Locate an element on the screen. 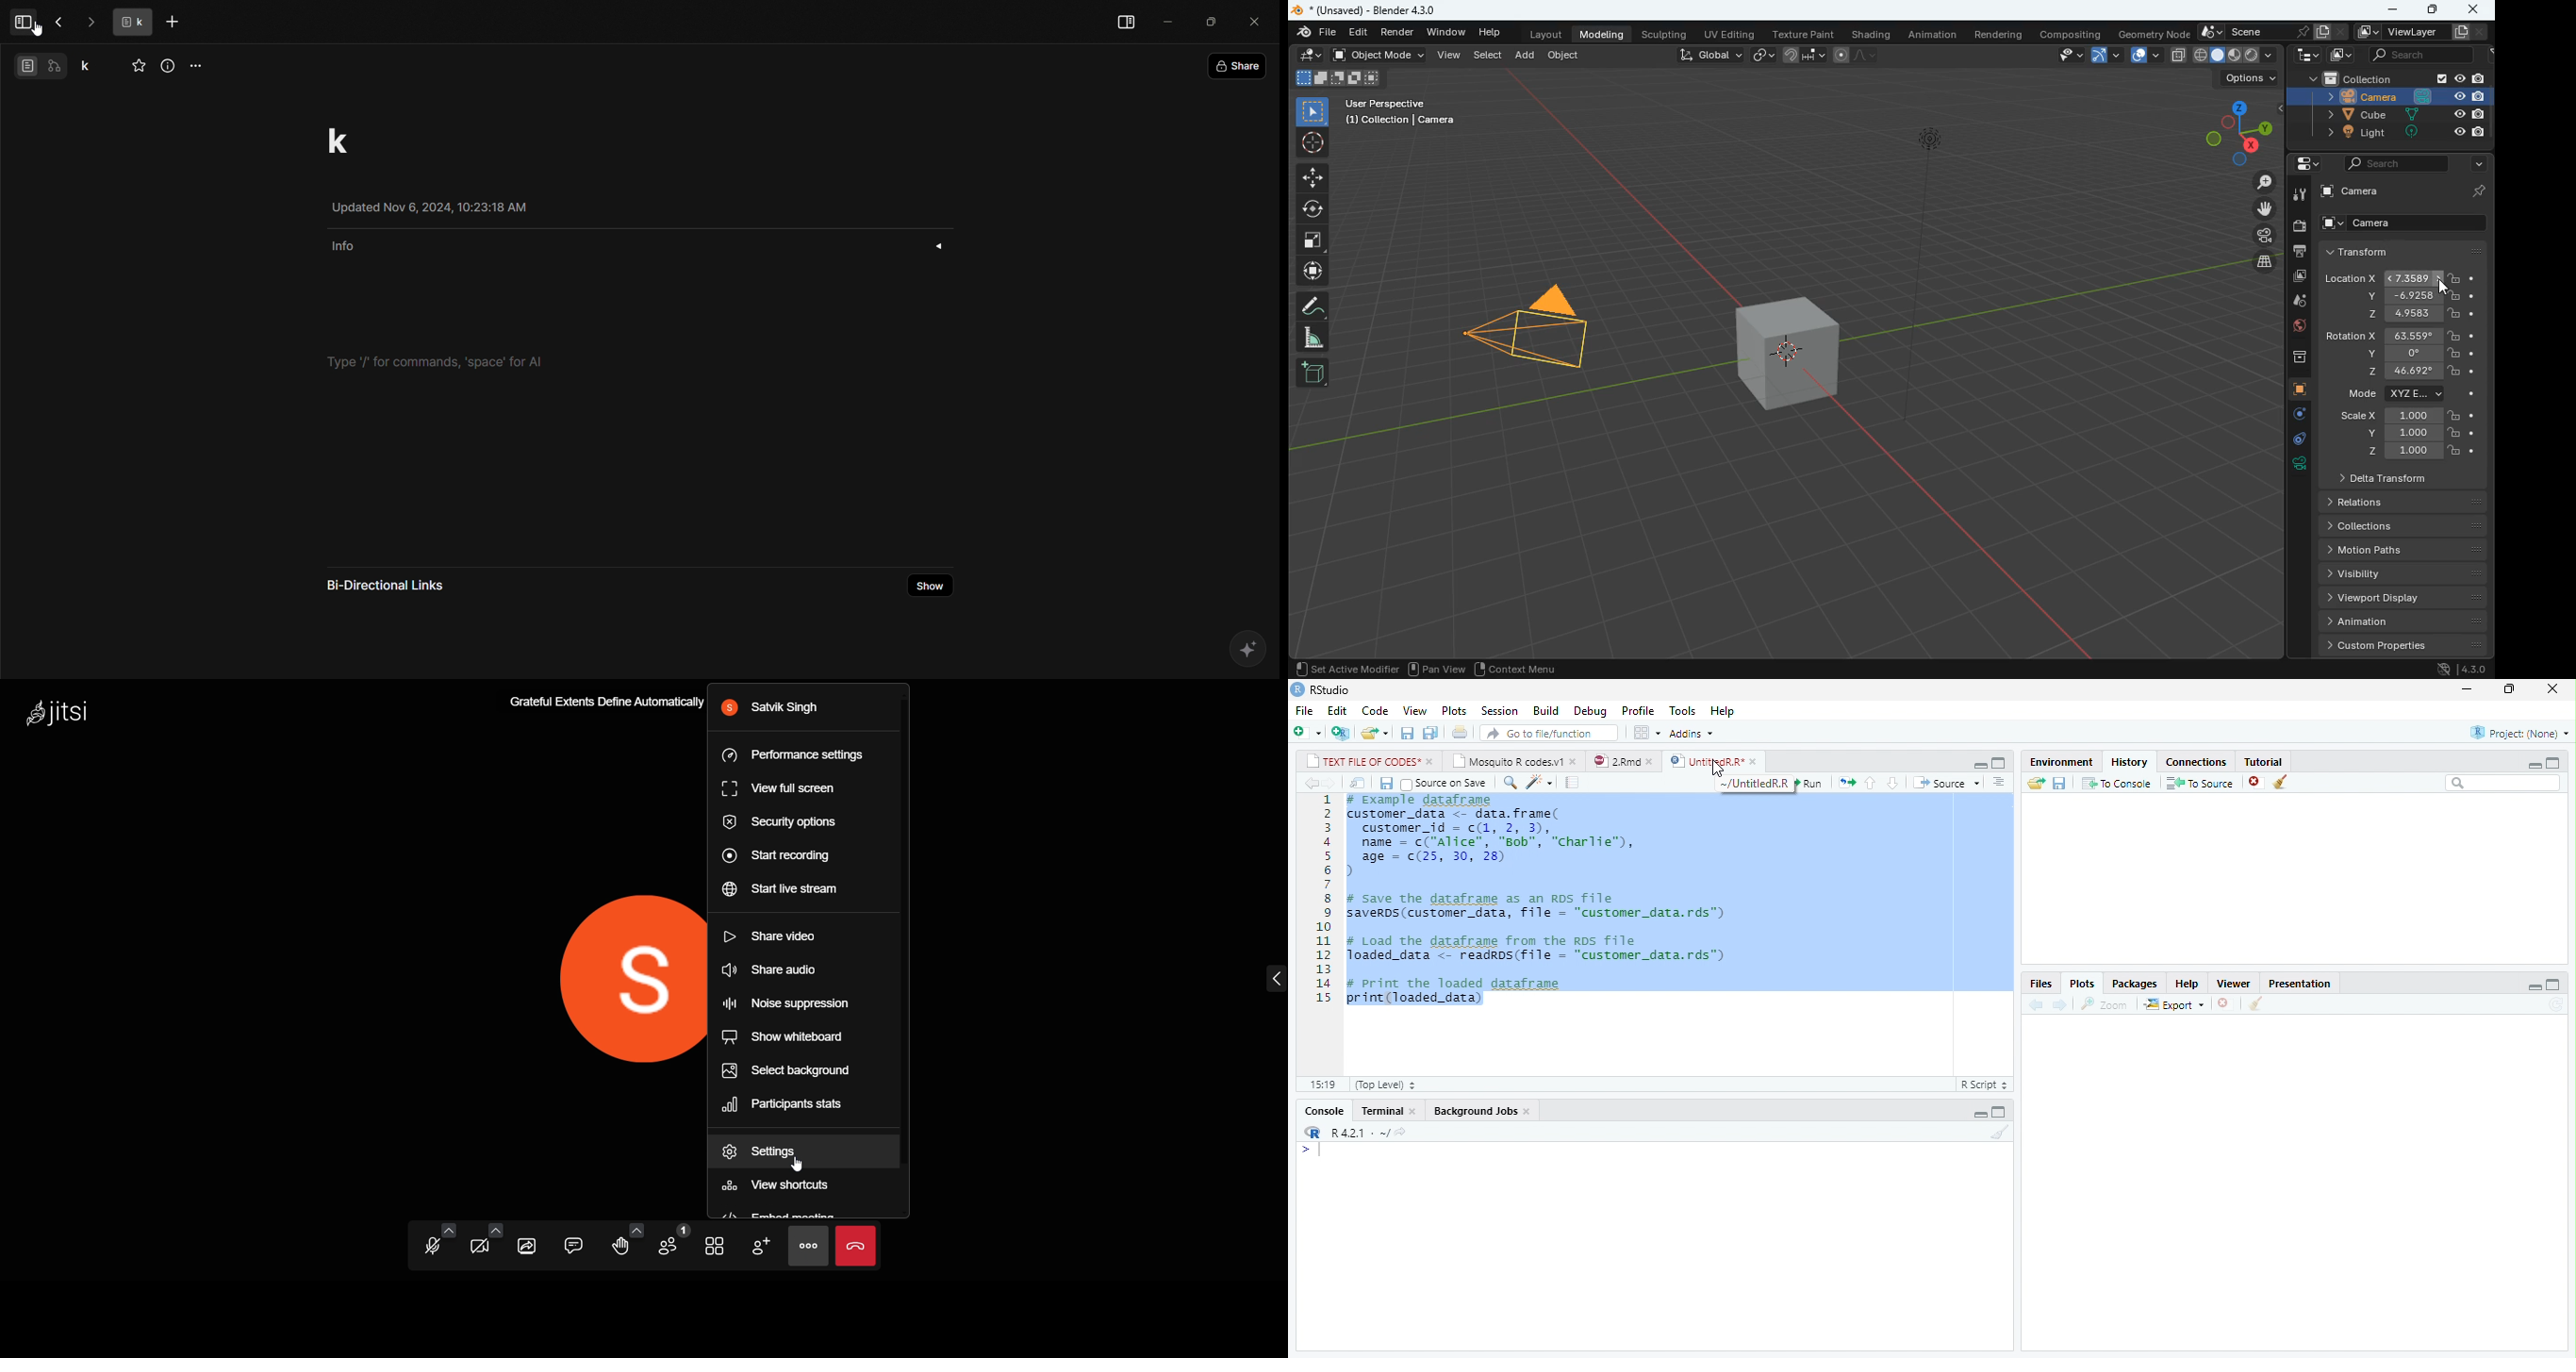 The width and height of the screenshot is (2576, 1372). open file is located at coordinates (1375, 733).